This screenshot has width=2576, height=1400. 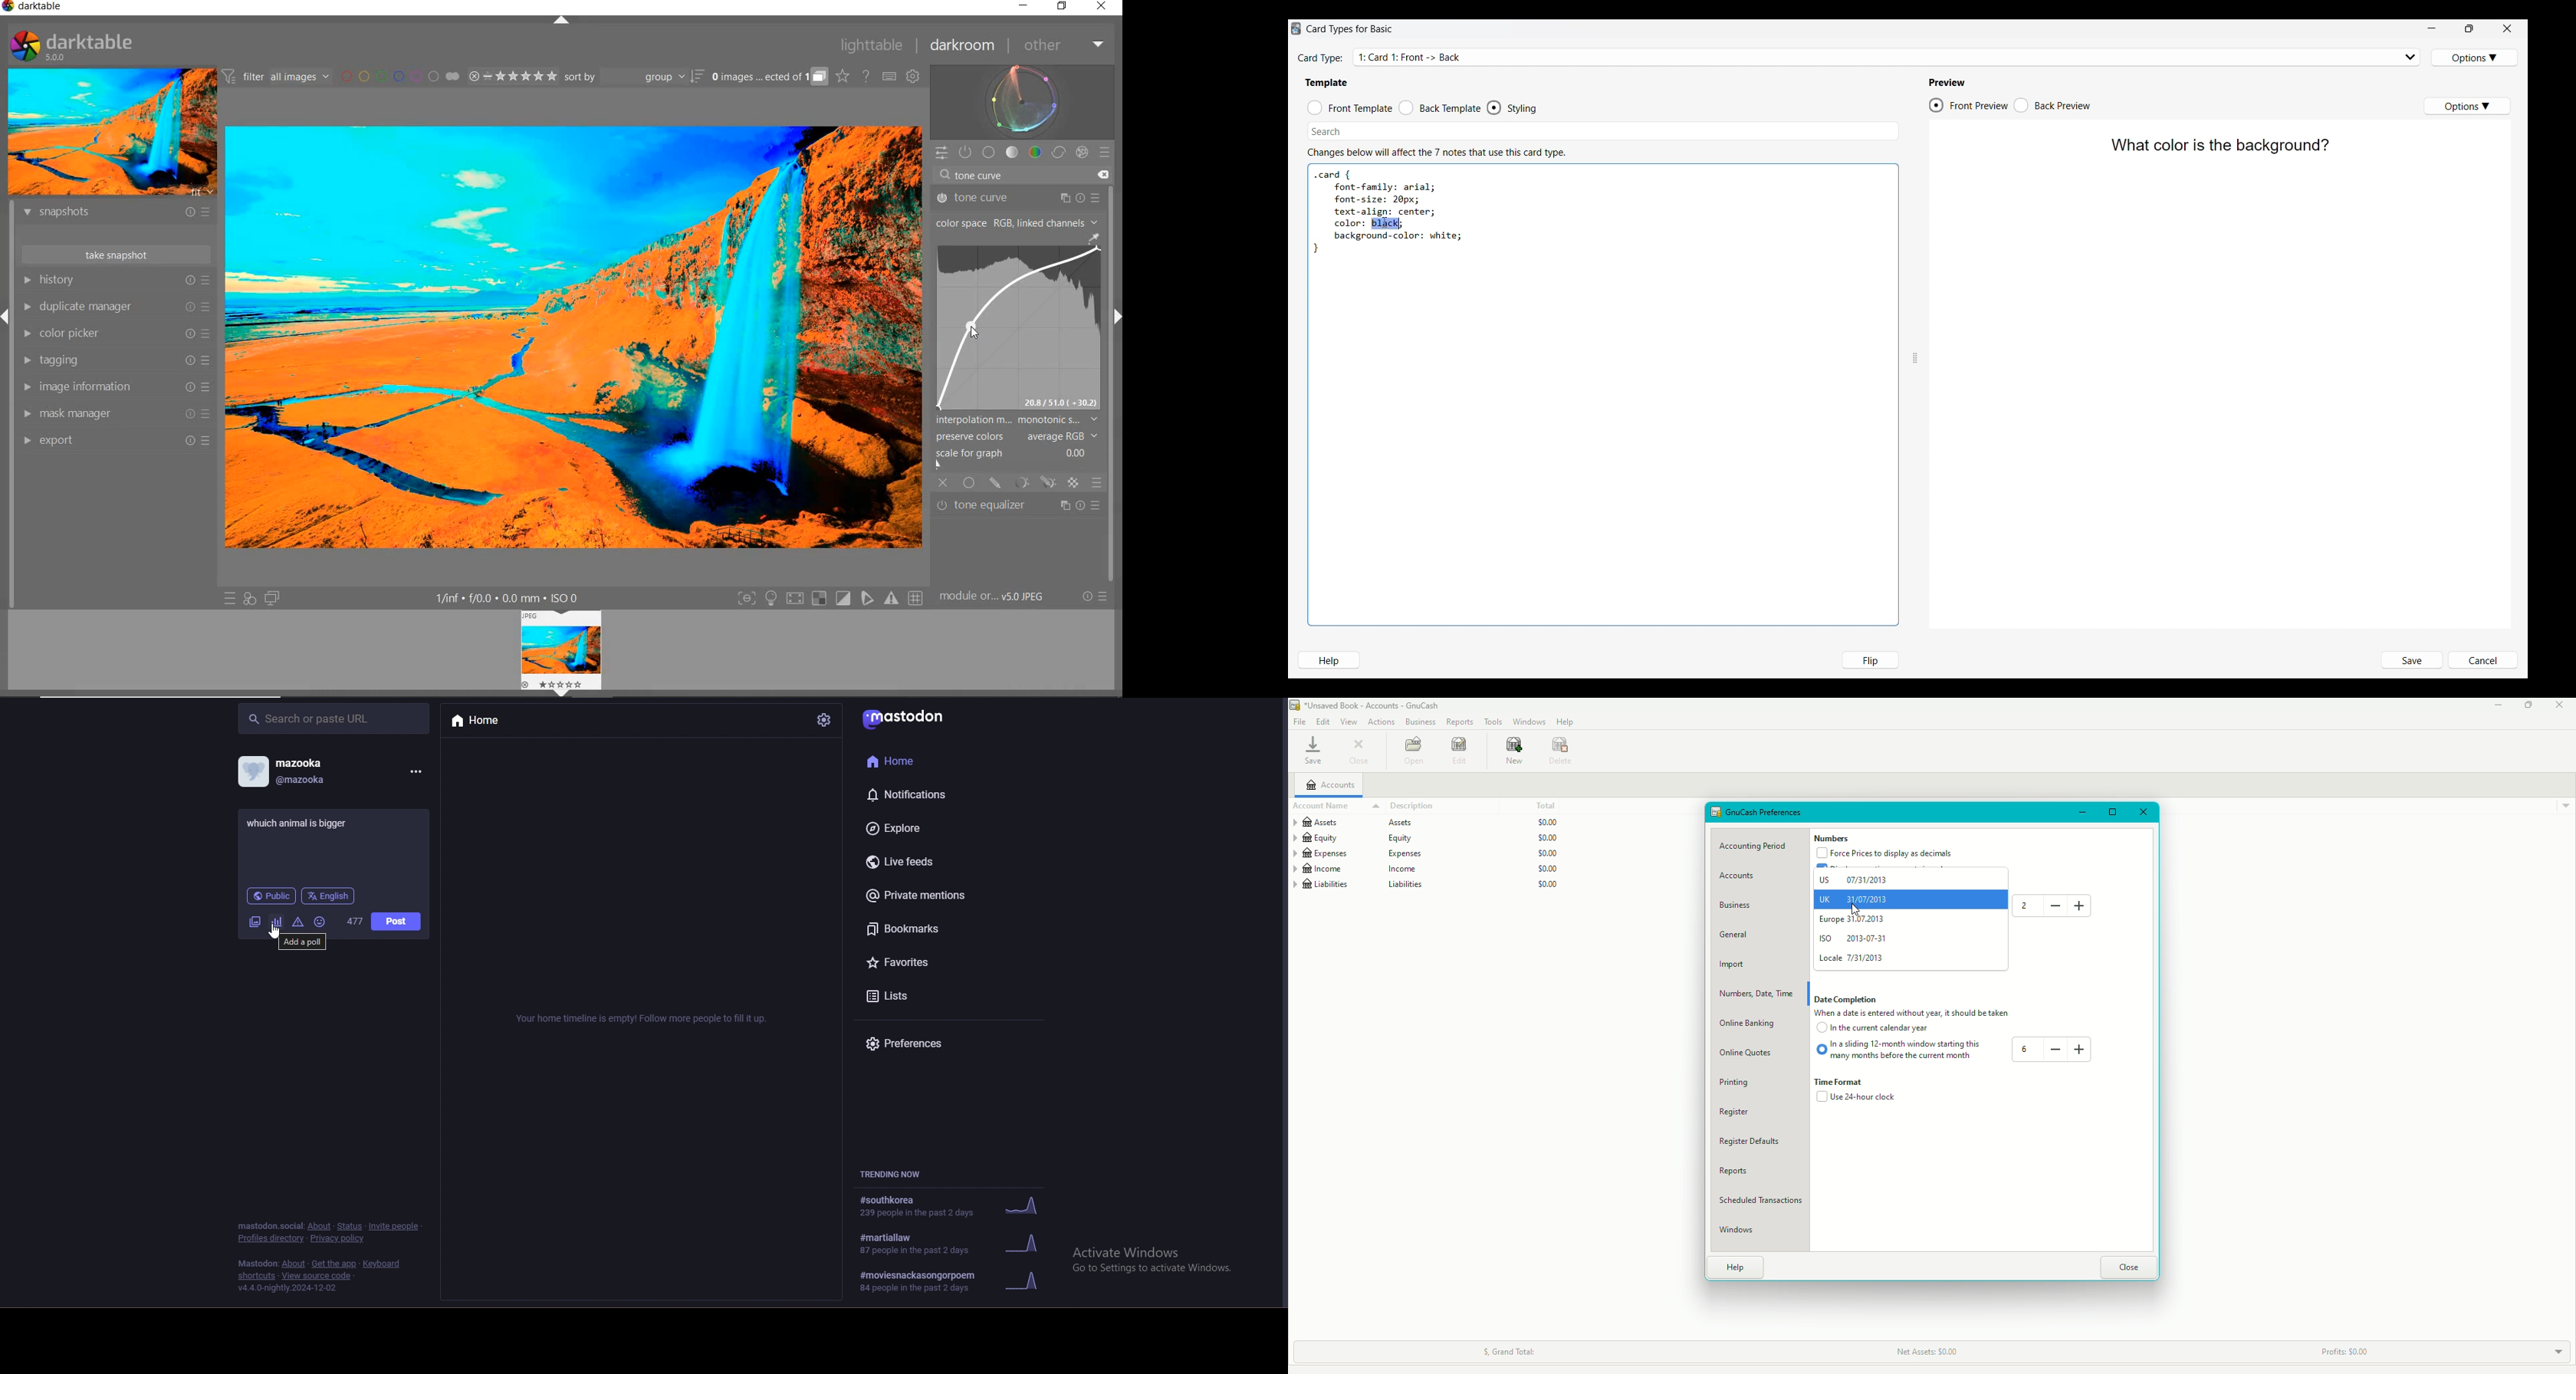 What do you see at coordinates (333, 1264) in the screenshot?
I see `get the app` at bounding box center [333, 1264].